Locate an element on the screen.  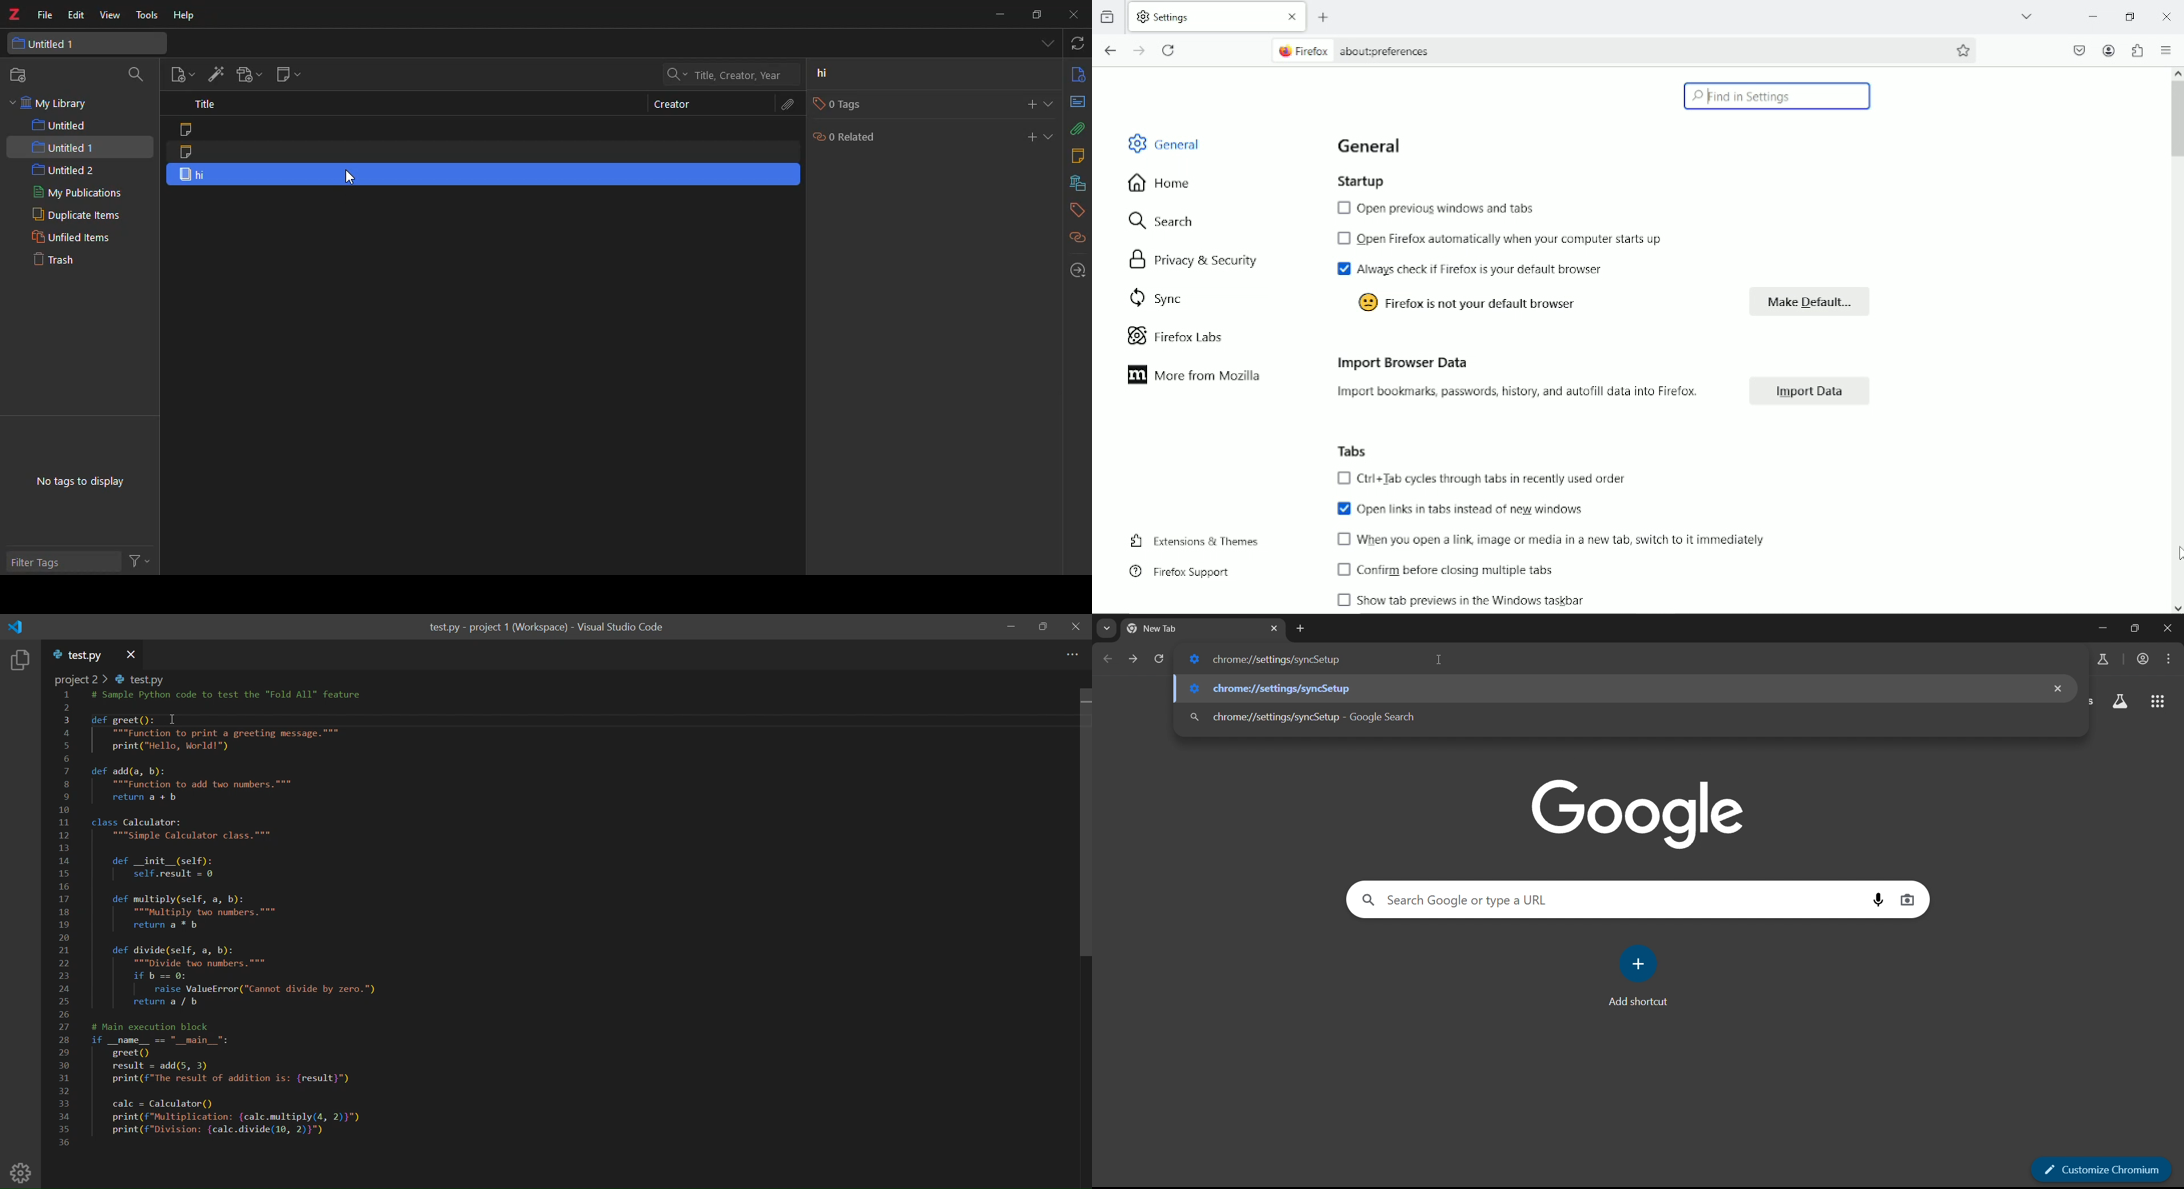
More from Mozilla is located at coordinates (1192, 376).